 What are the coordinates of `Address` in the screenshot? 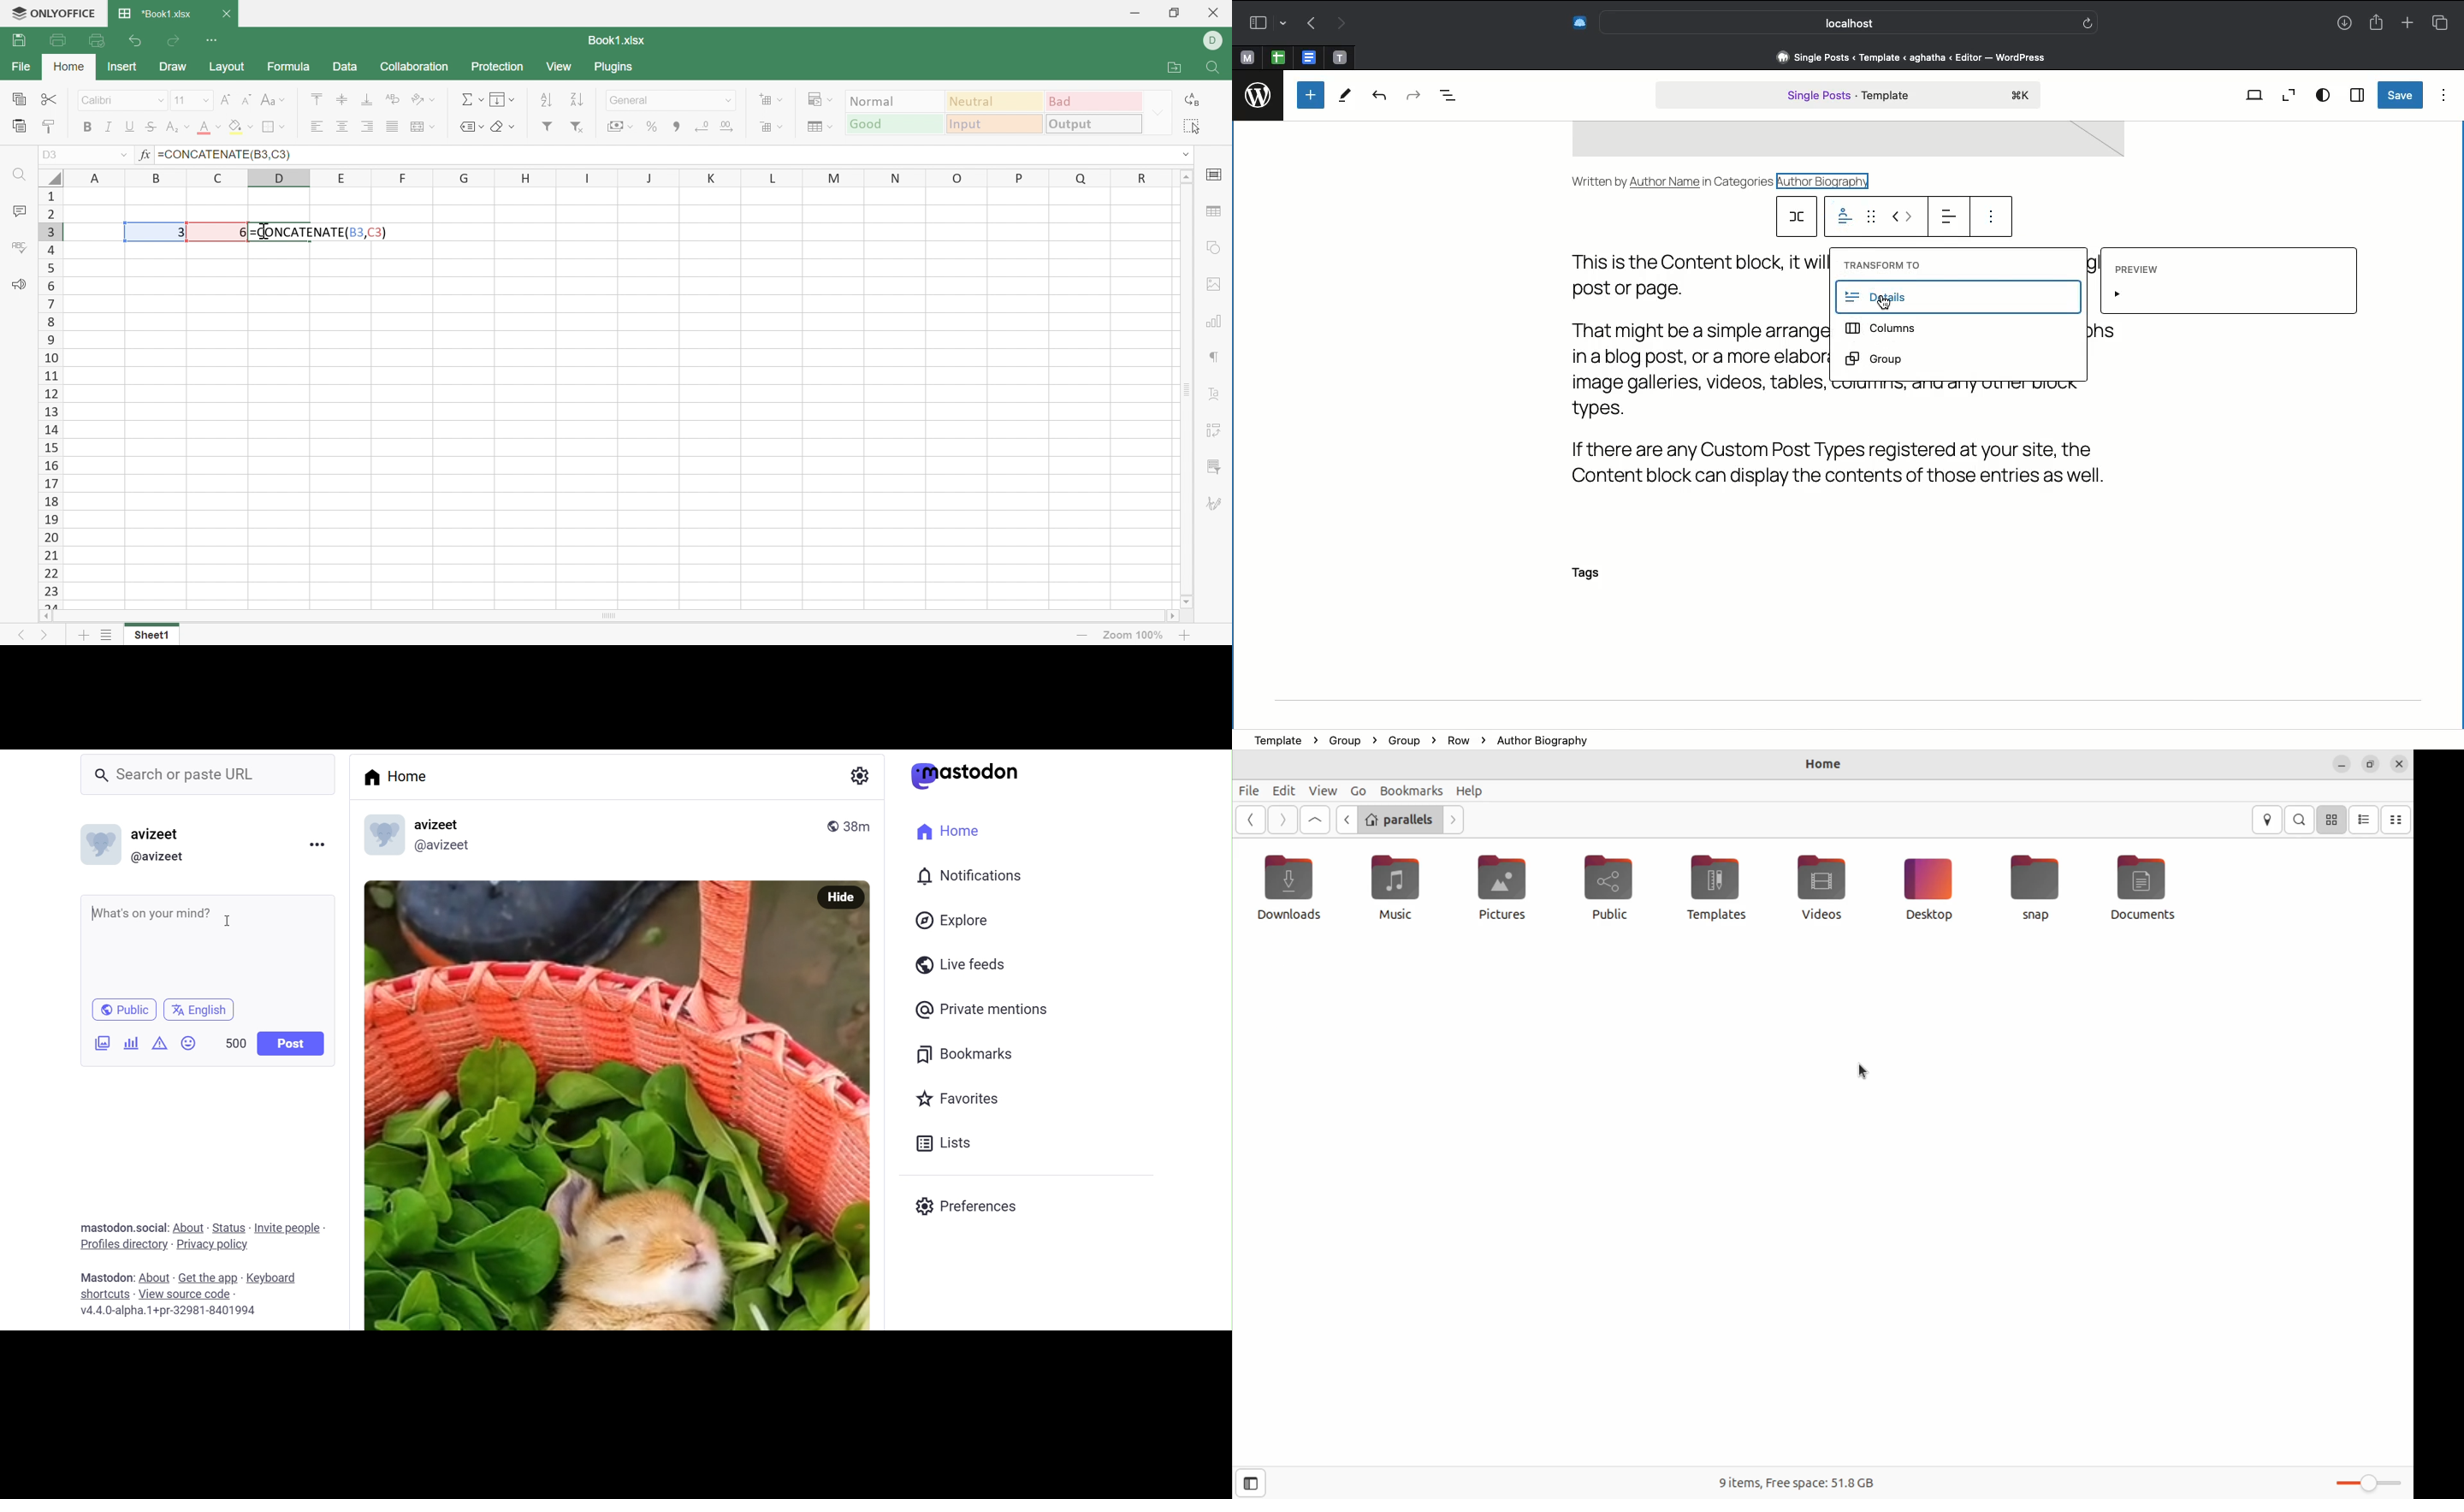 It's located at (1909, 56).